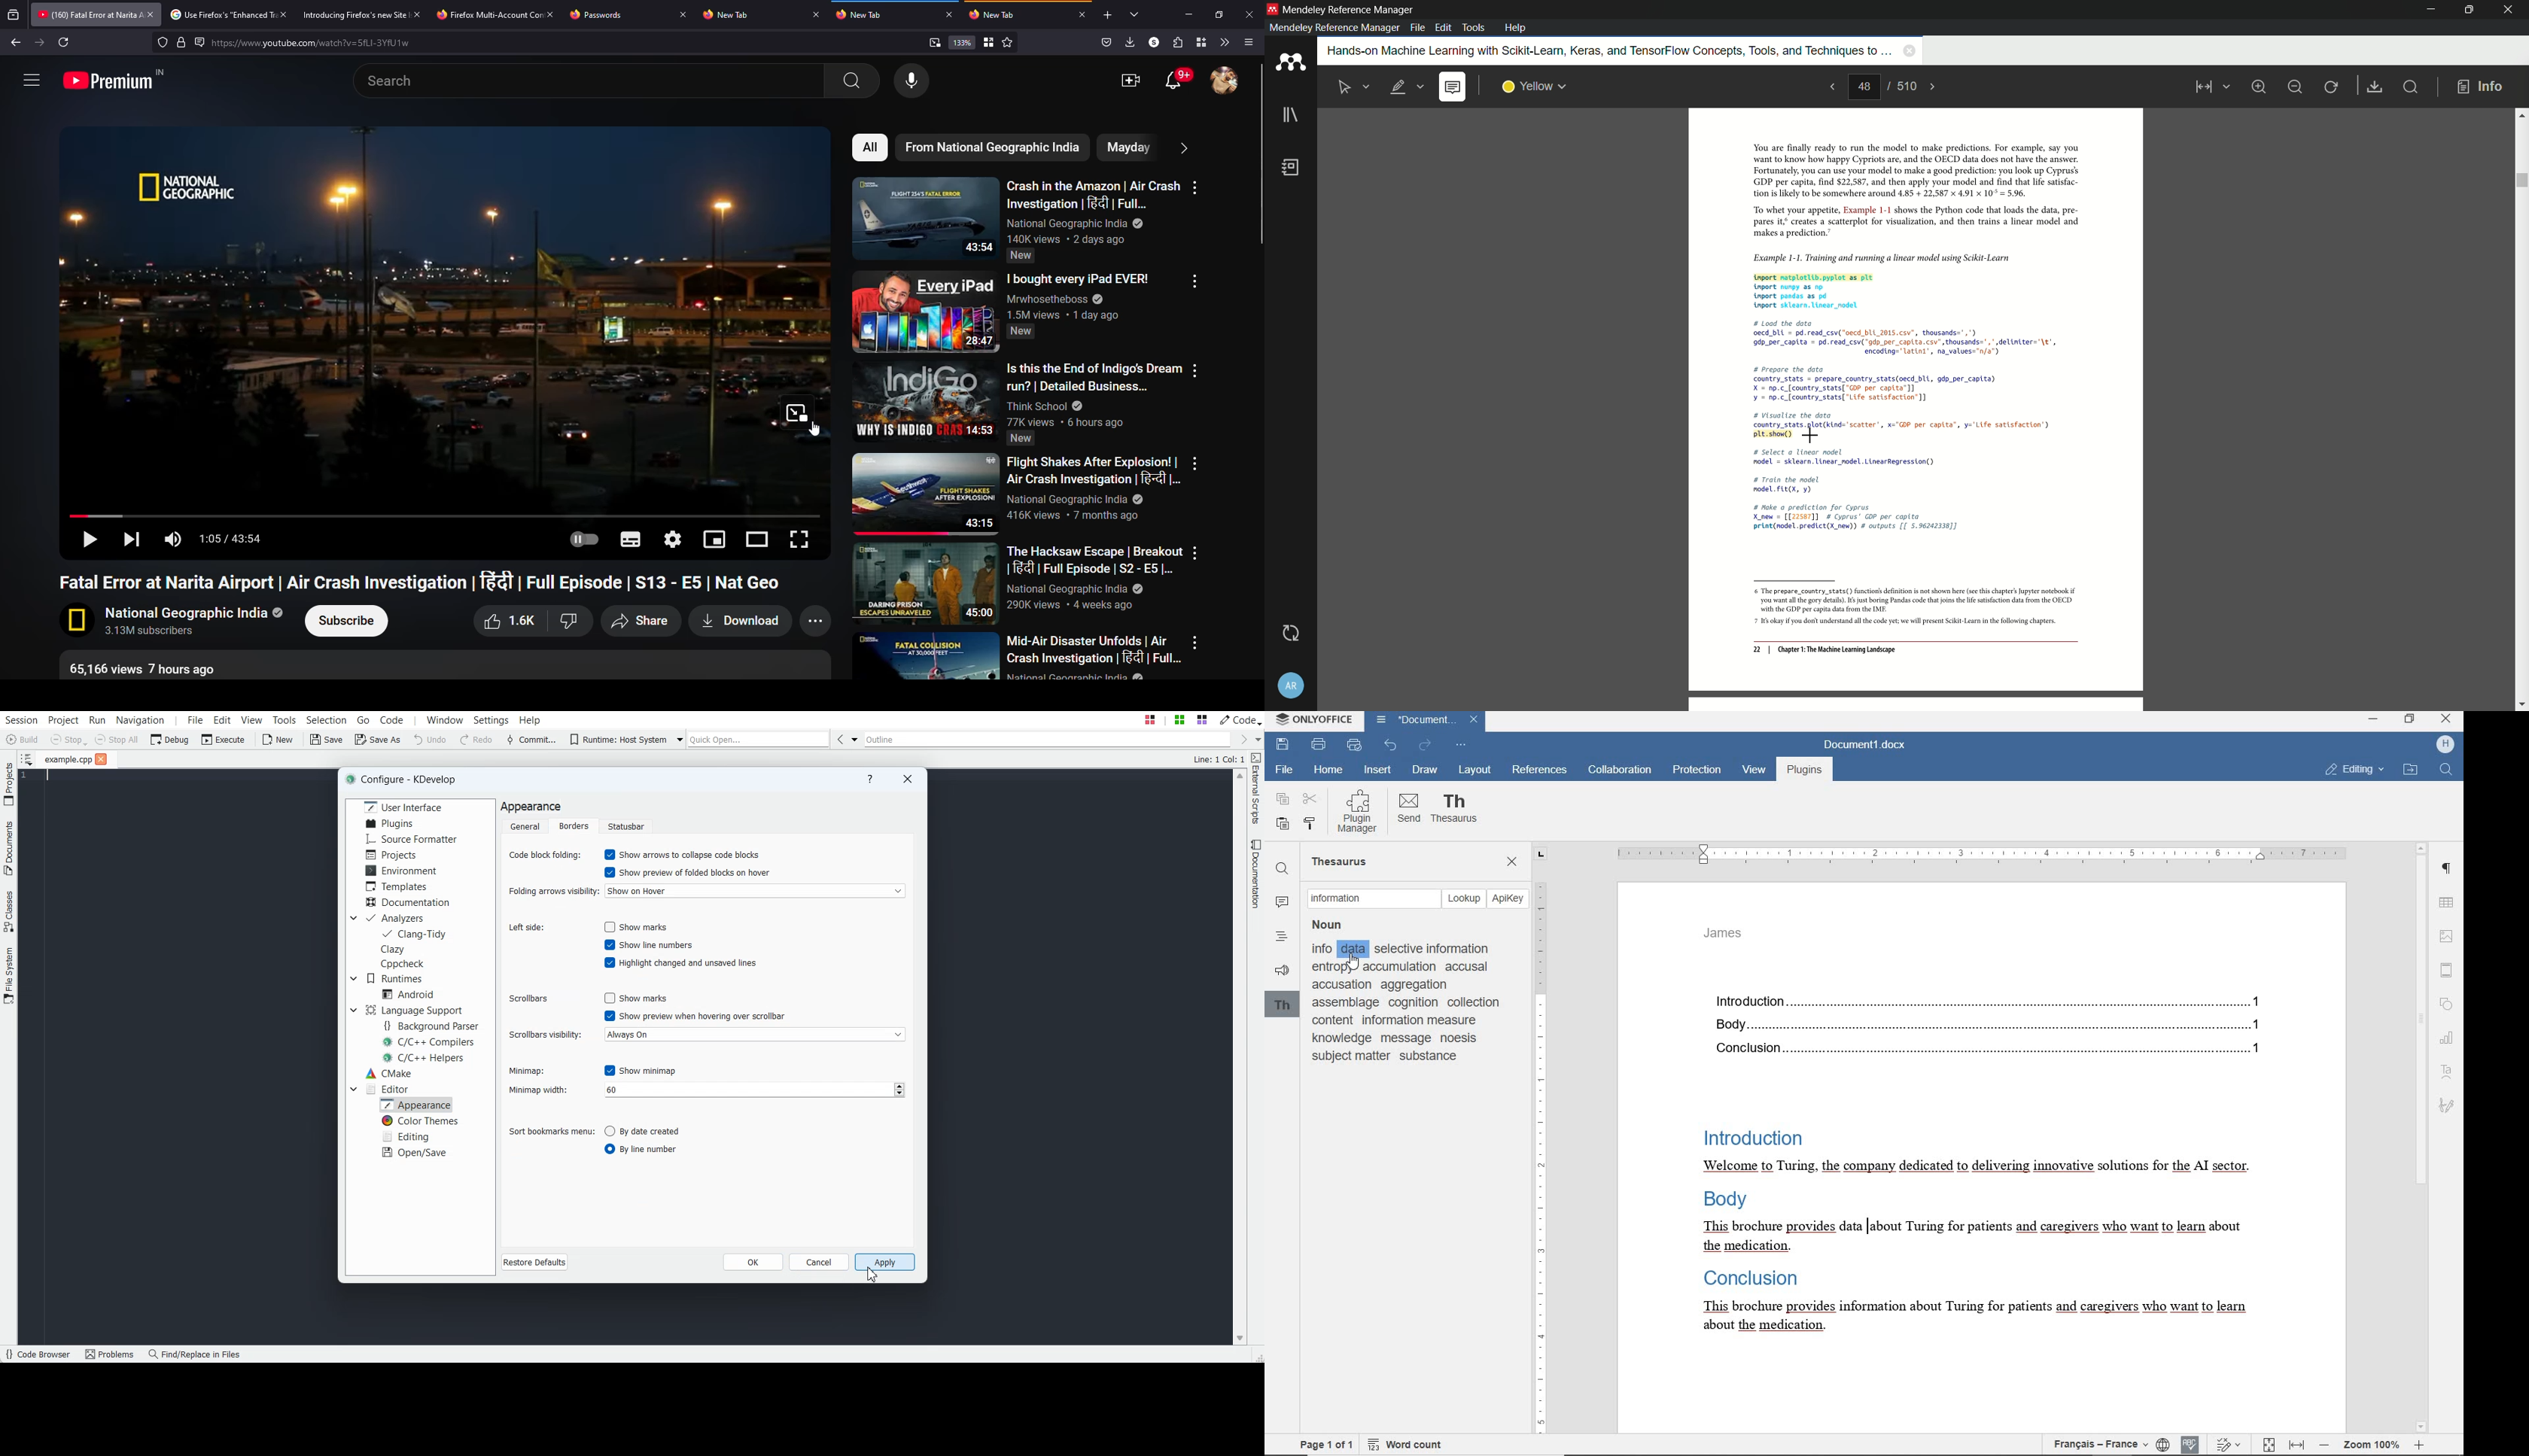 This screenshot has width=2548, height=1456. Describe the element at coordinates (1221, 15) in the screenshot. I see `maximize` at that location.